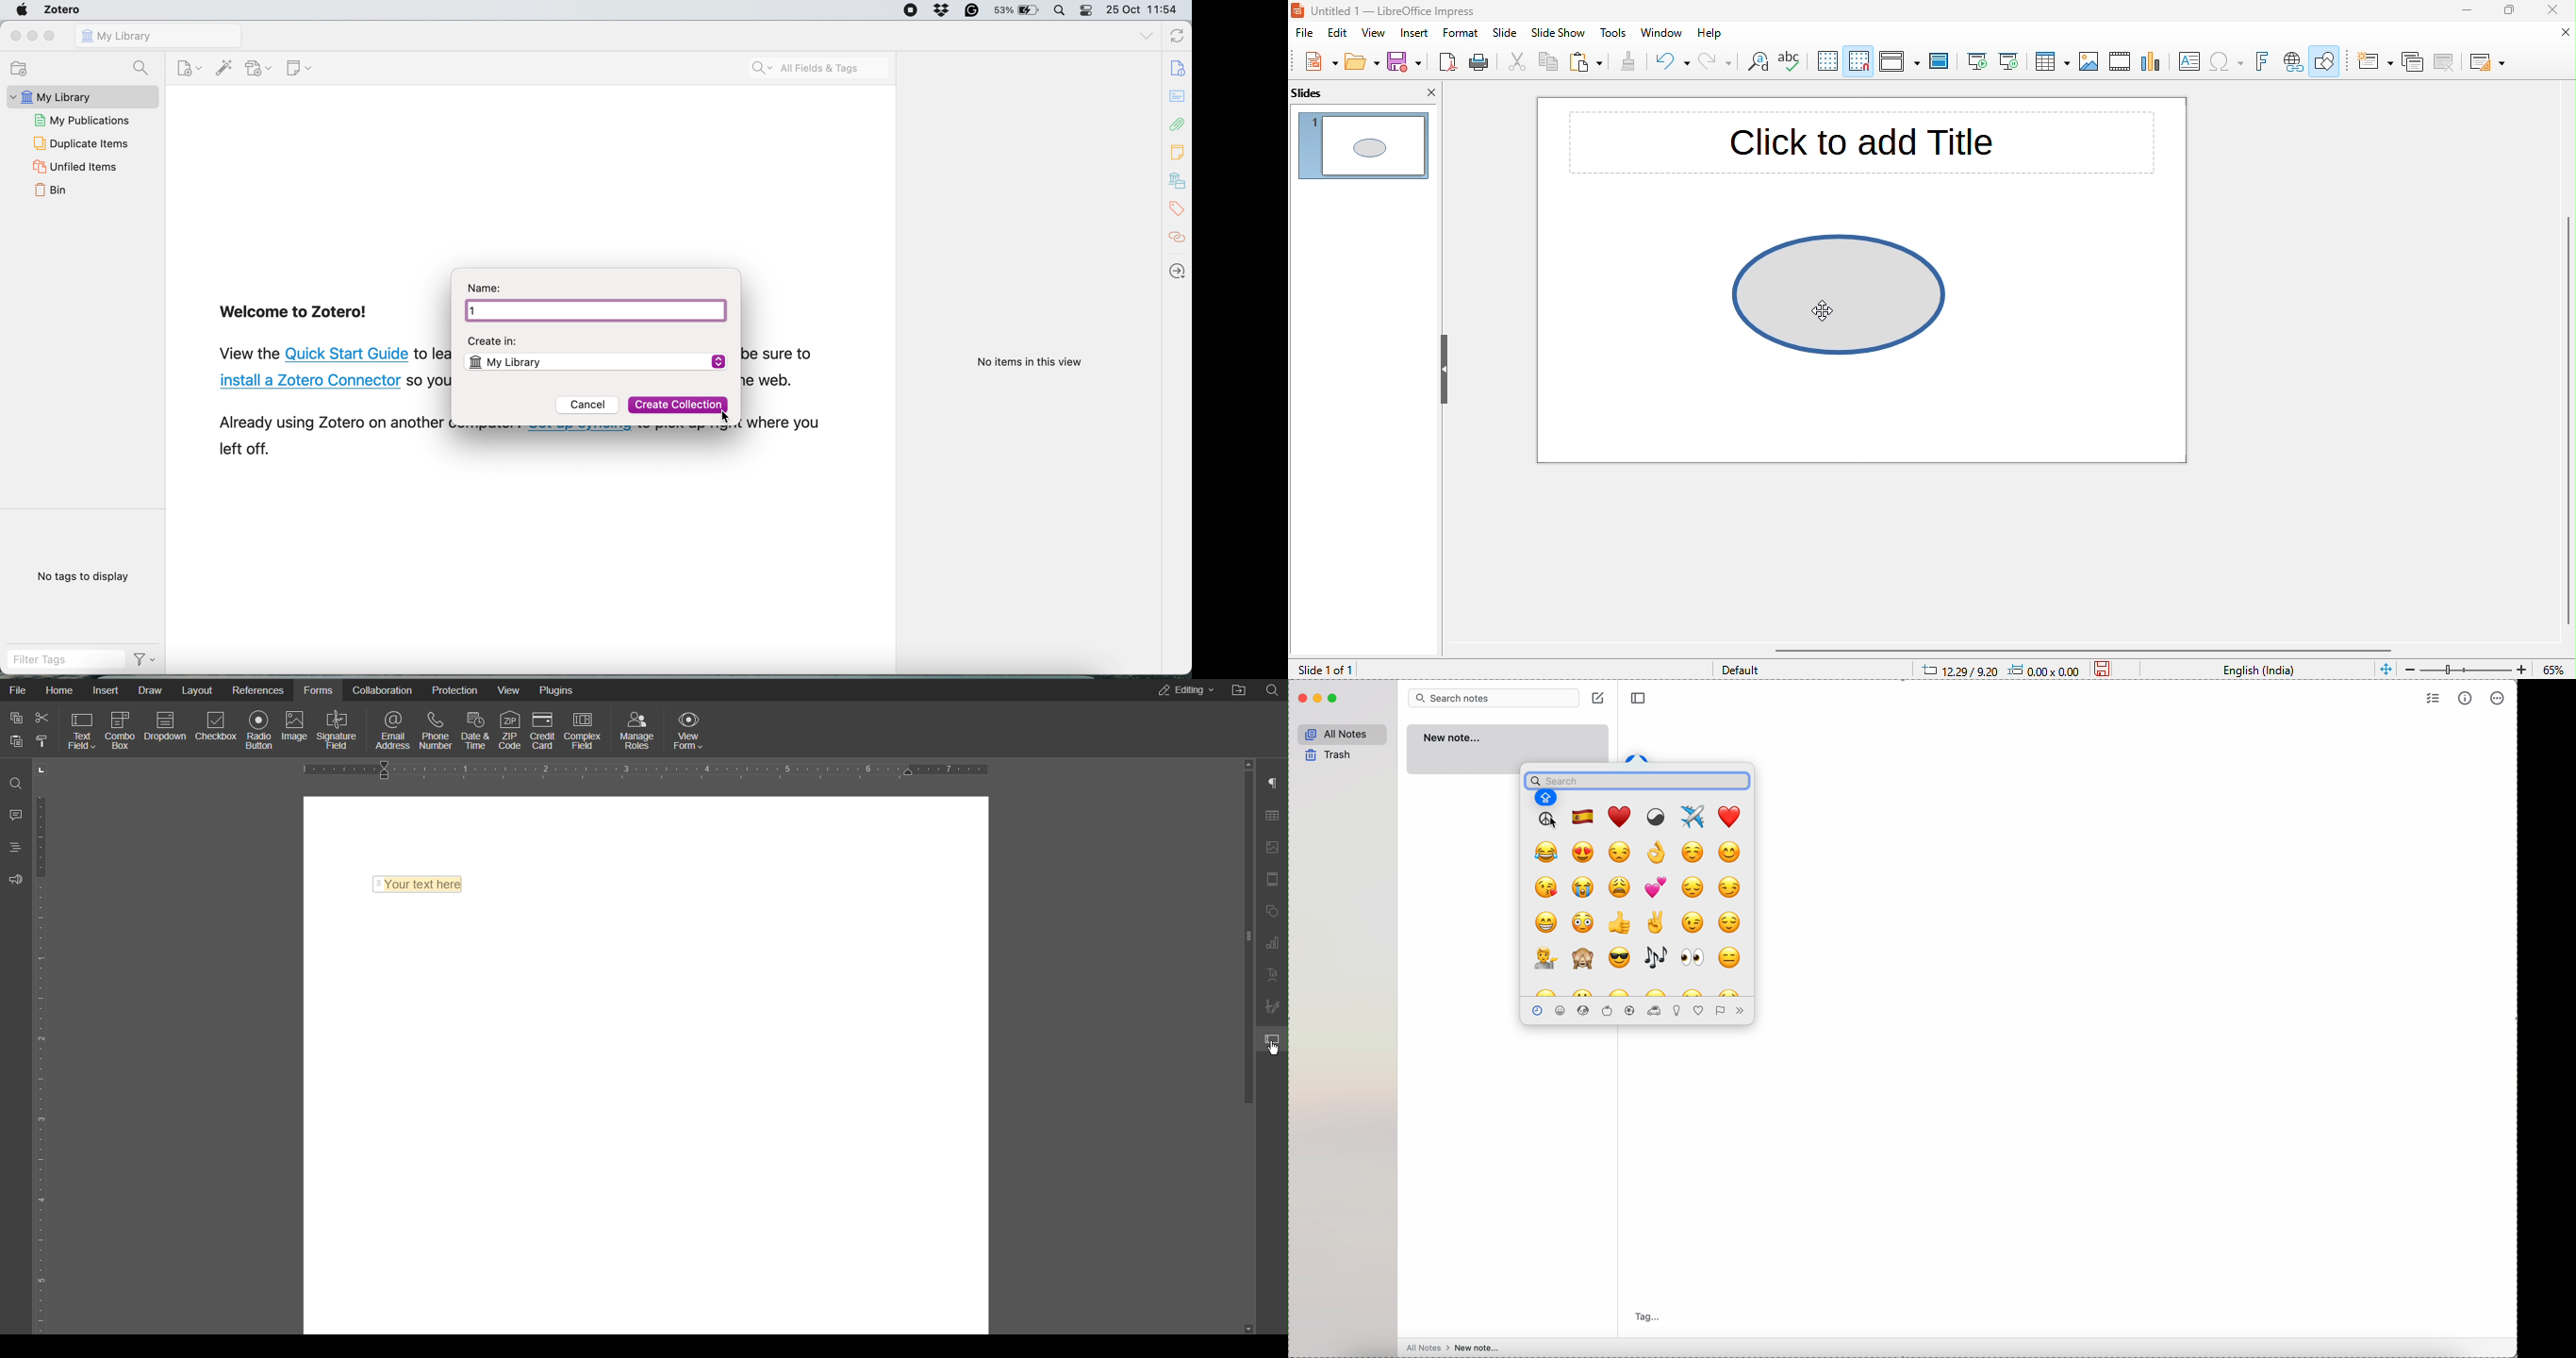  I want to click on all notes, so click(1344, 733).